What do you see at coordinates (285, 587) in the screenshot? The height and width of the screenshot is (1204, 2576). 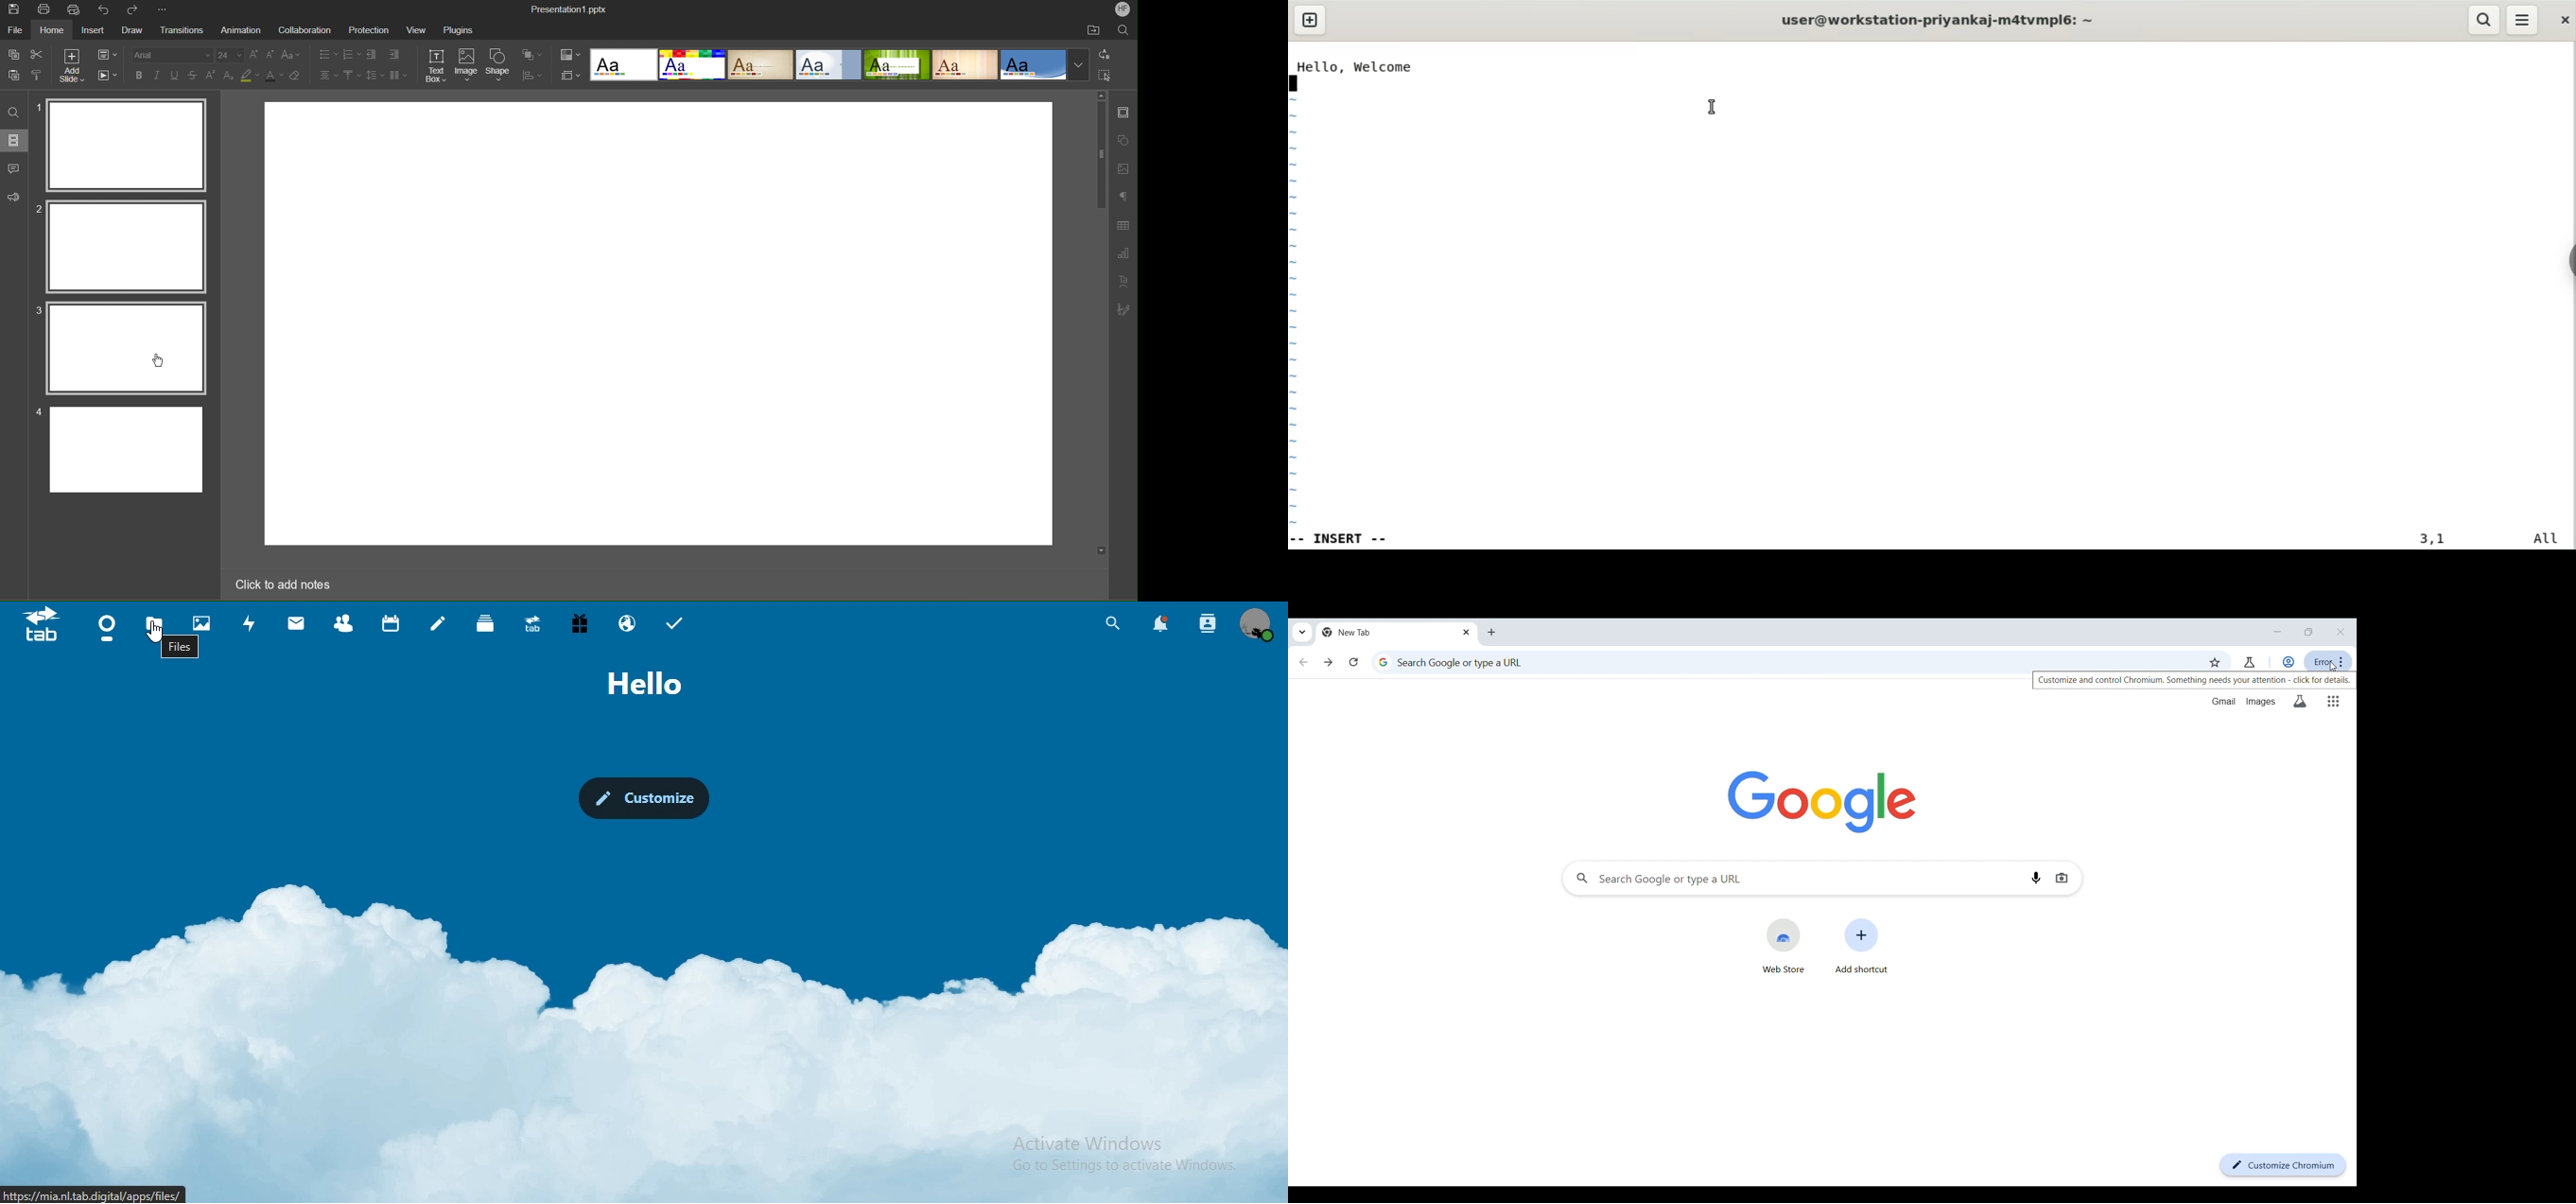 I see `Click to add notes` at bounding box center [285, 587].